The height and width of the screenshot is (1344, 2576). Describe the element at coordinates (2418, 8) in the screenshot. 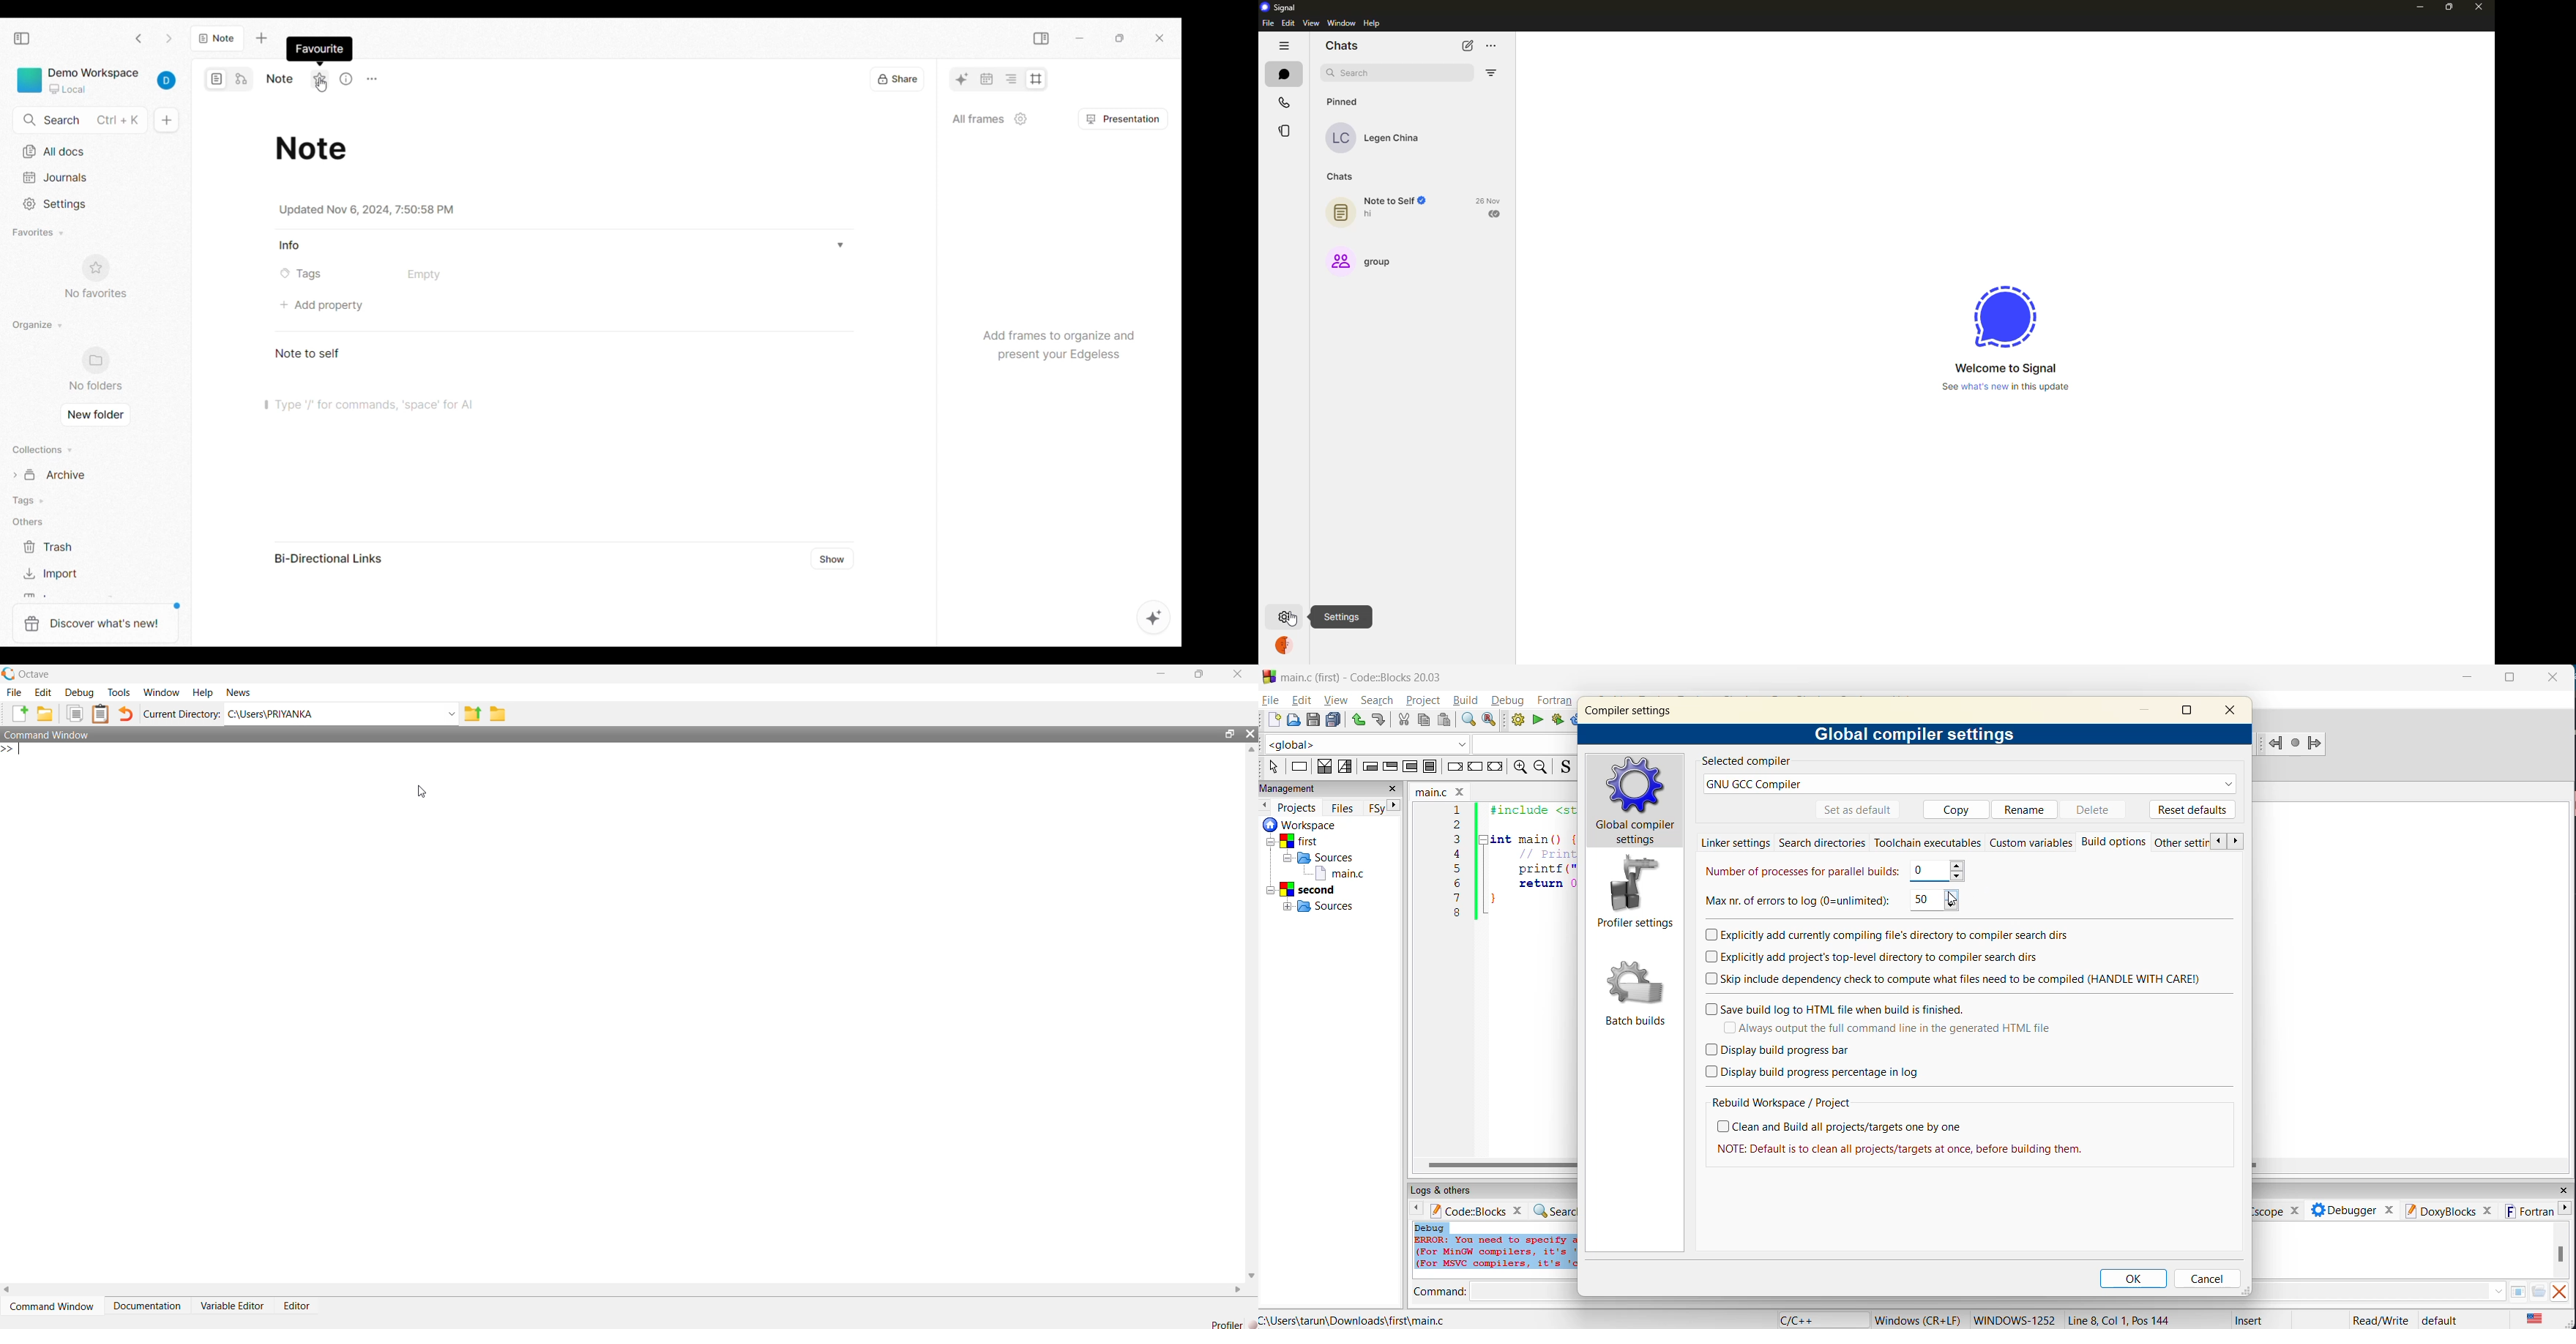

I see `minimize` at that location.